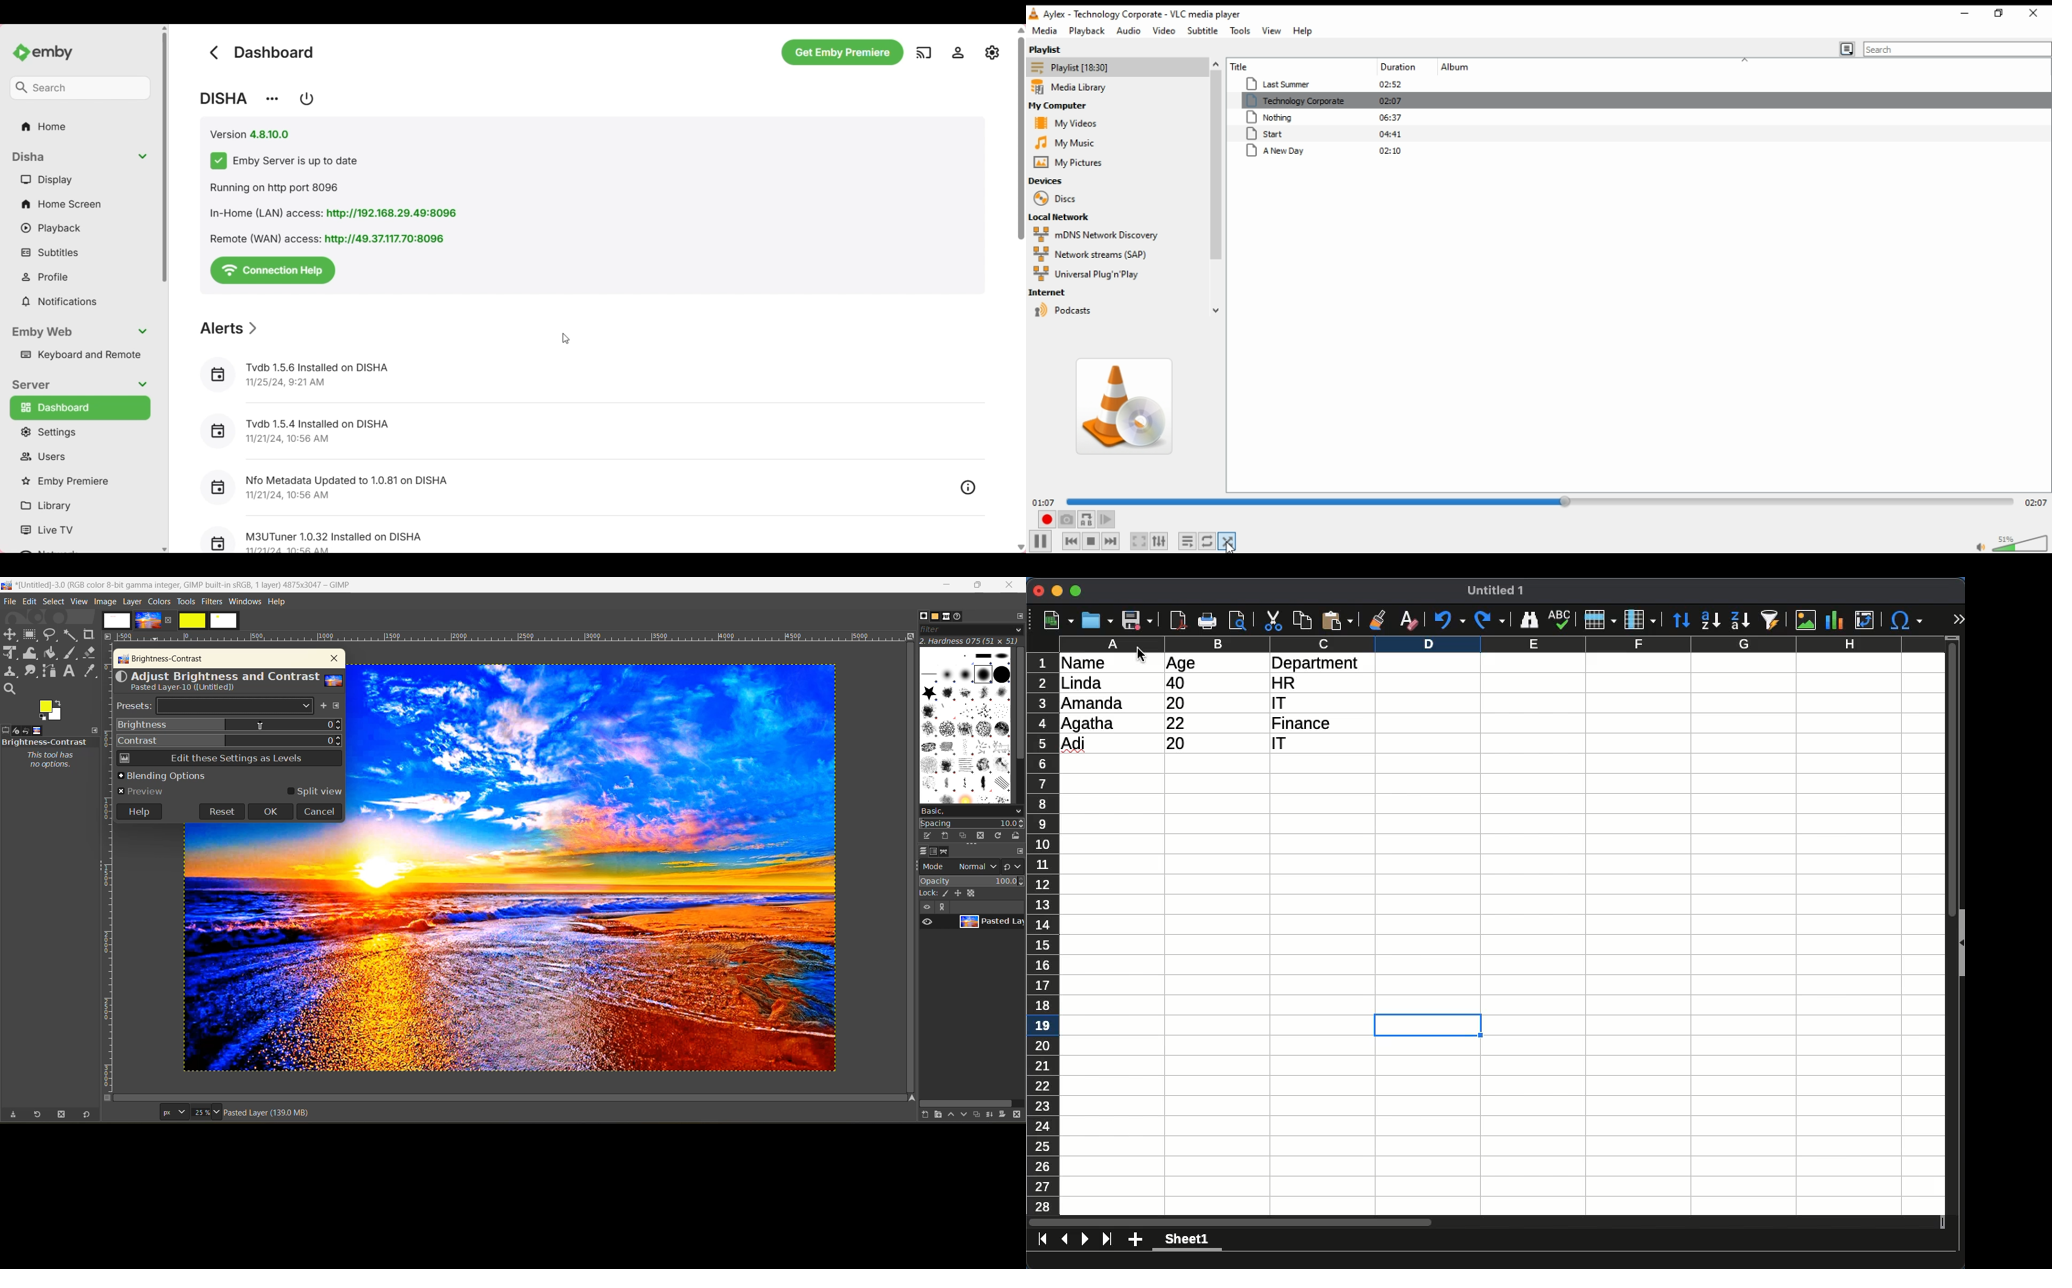 This screenshot has height=1288, width=2072. I want to click on Live TV, so click(77, 531).